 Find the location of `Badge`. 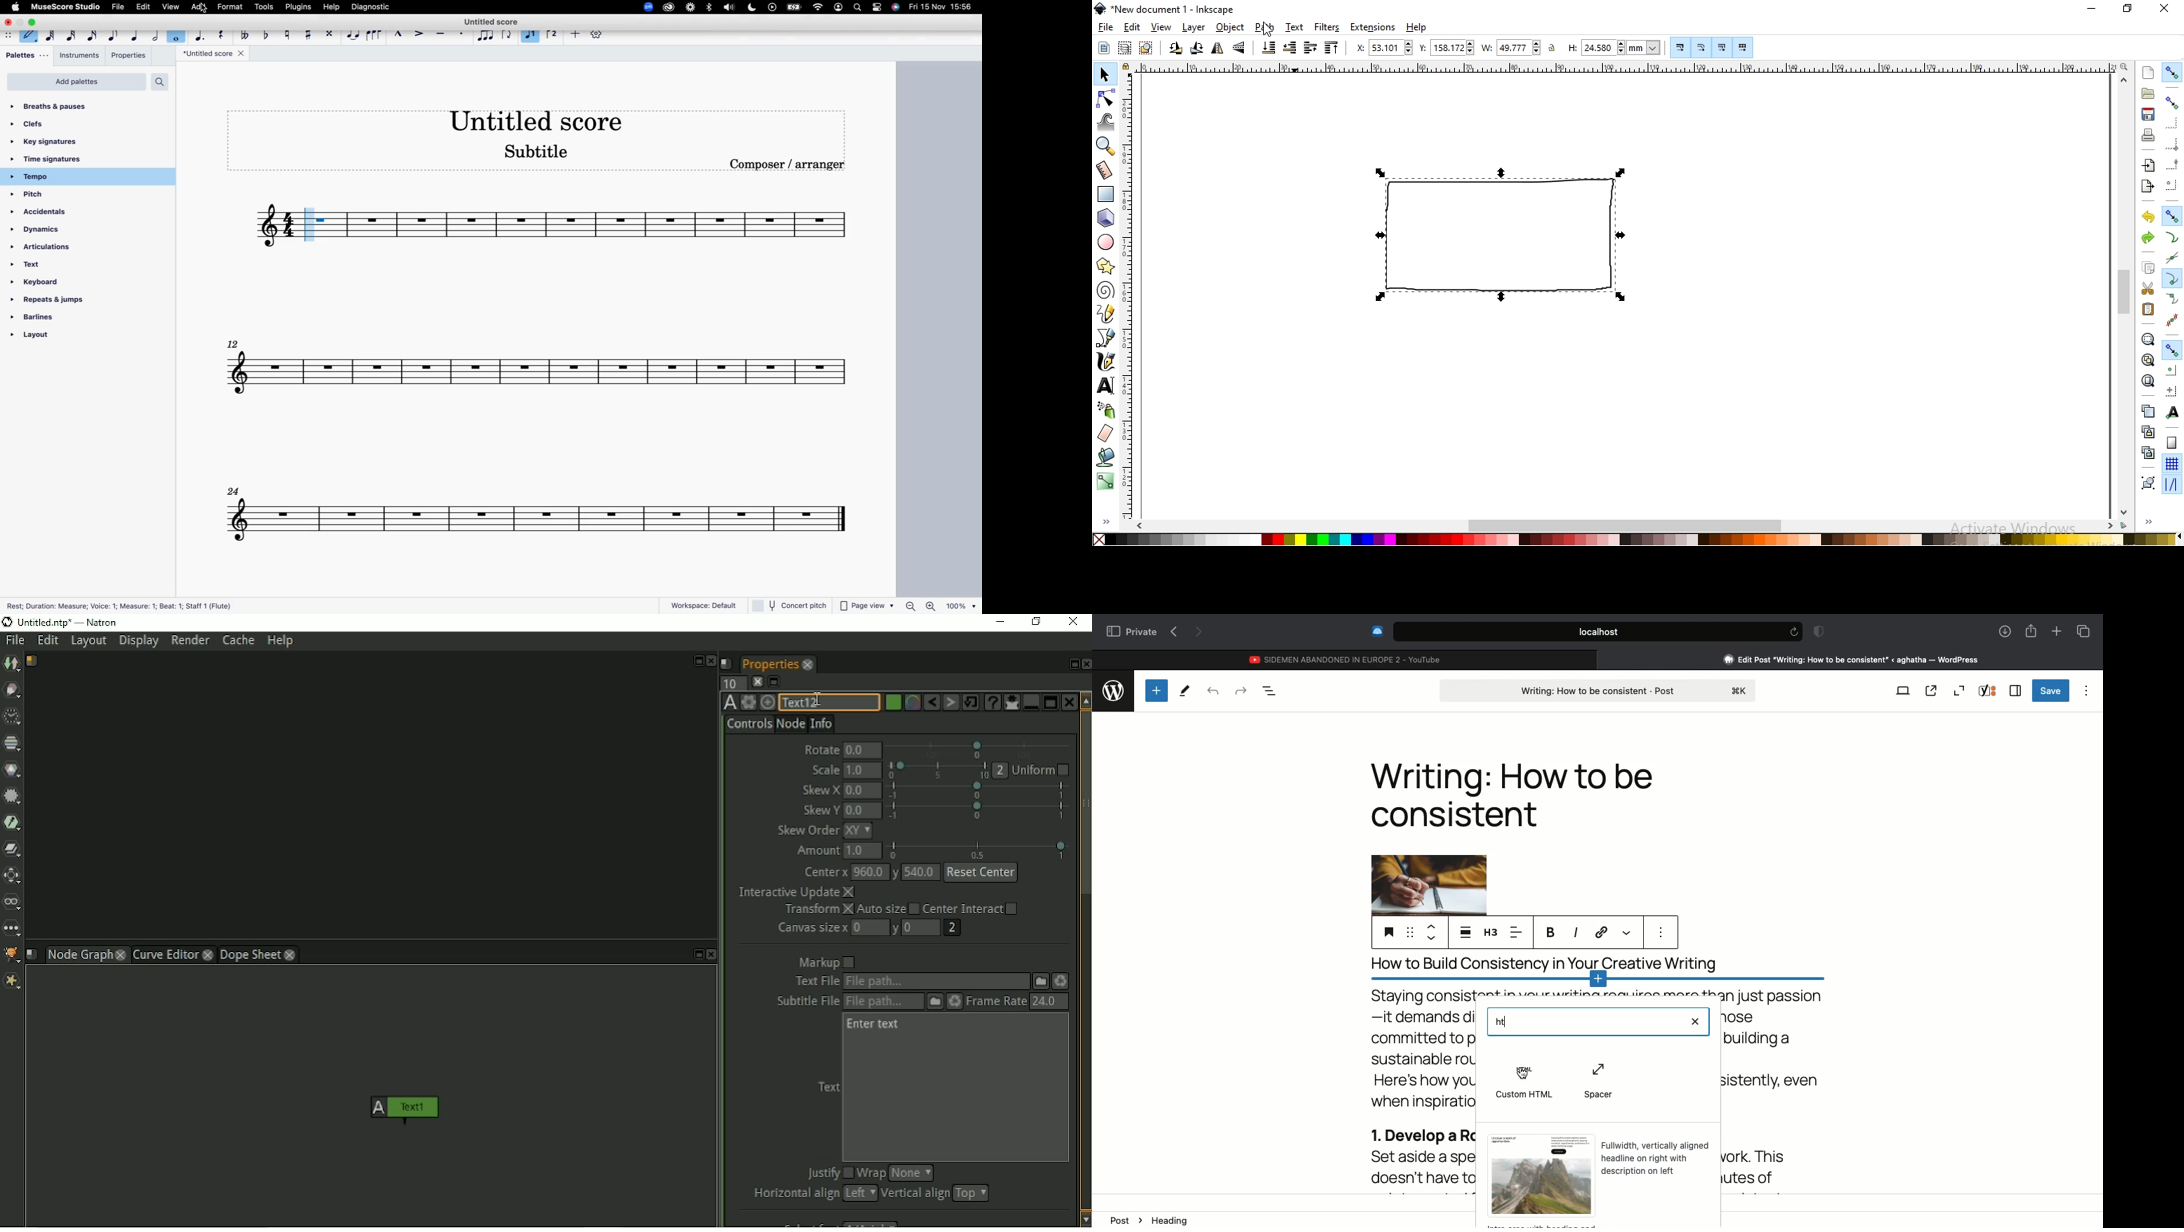

Badge is located at coordinates (1817, 632).